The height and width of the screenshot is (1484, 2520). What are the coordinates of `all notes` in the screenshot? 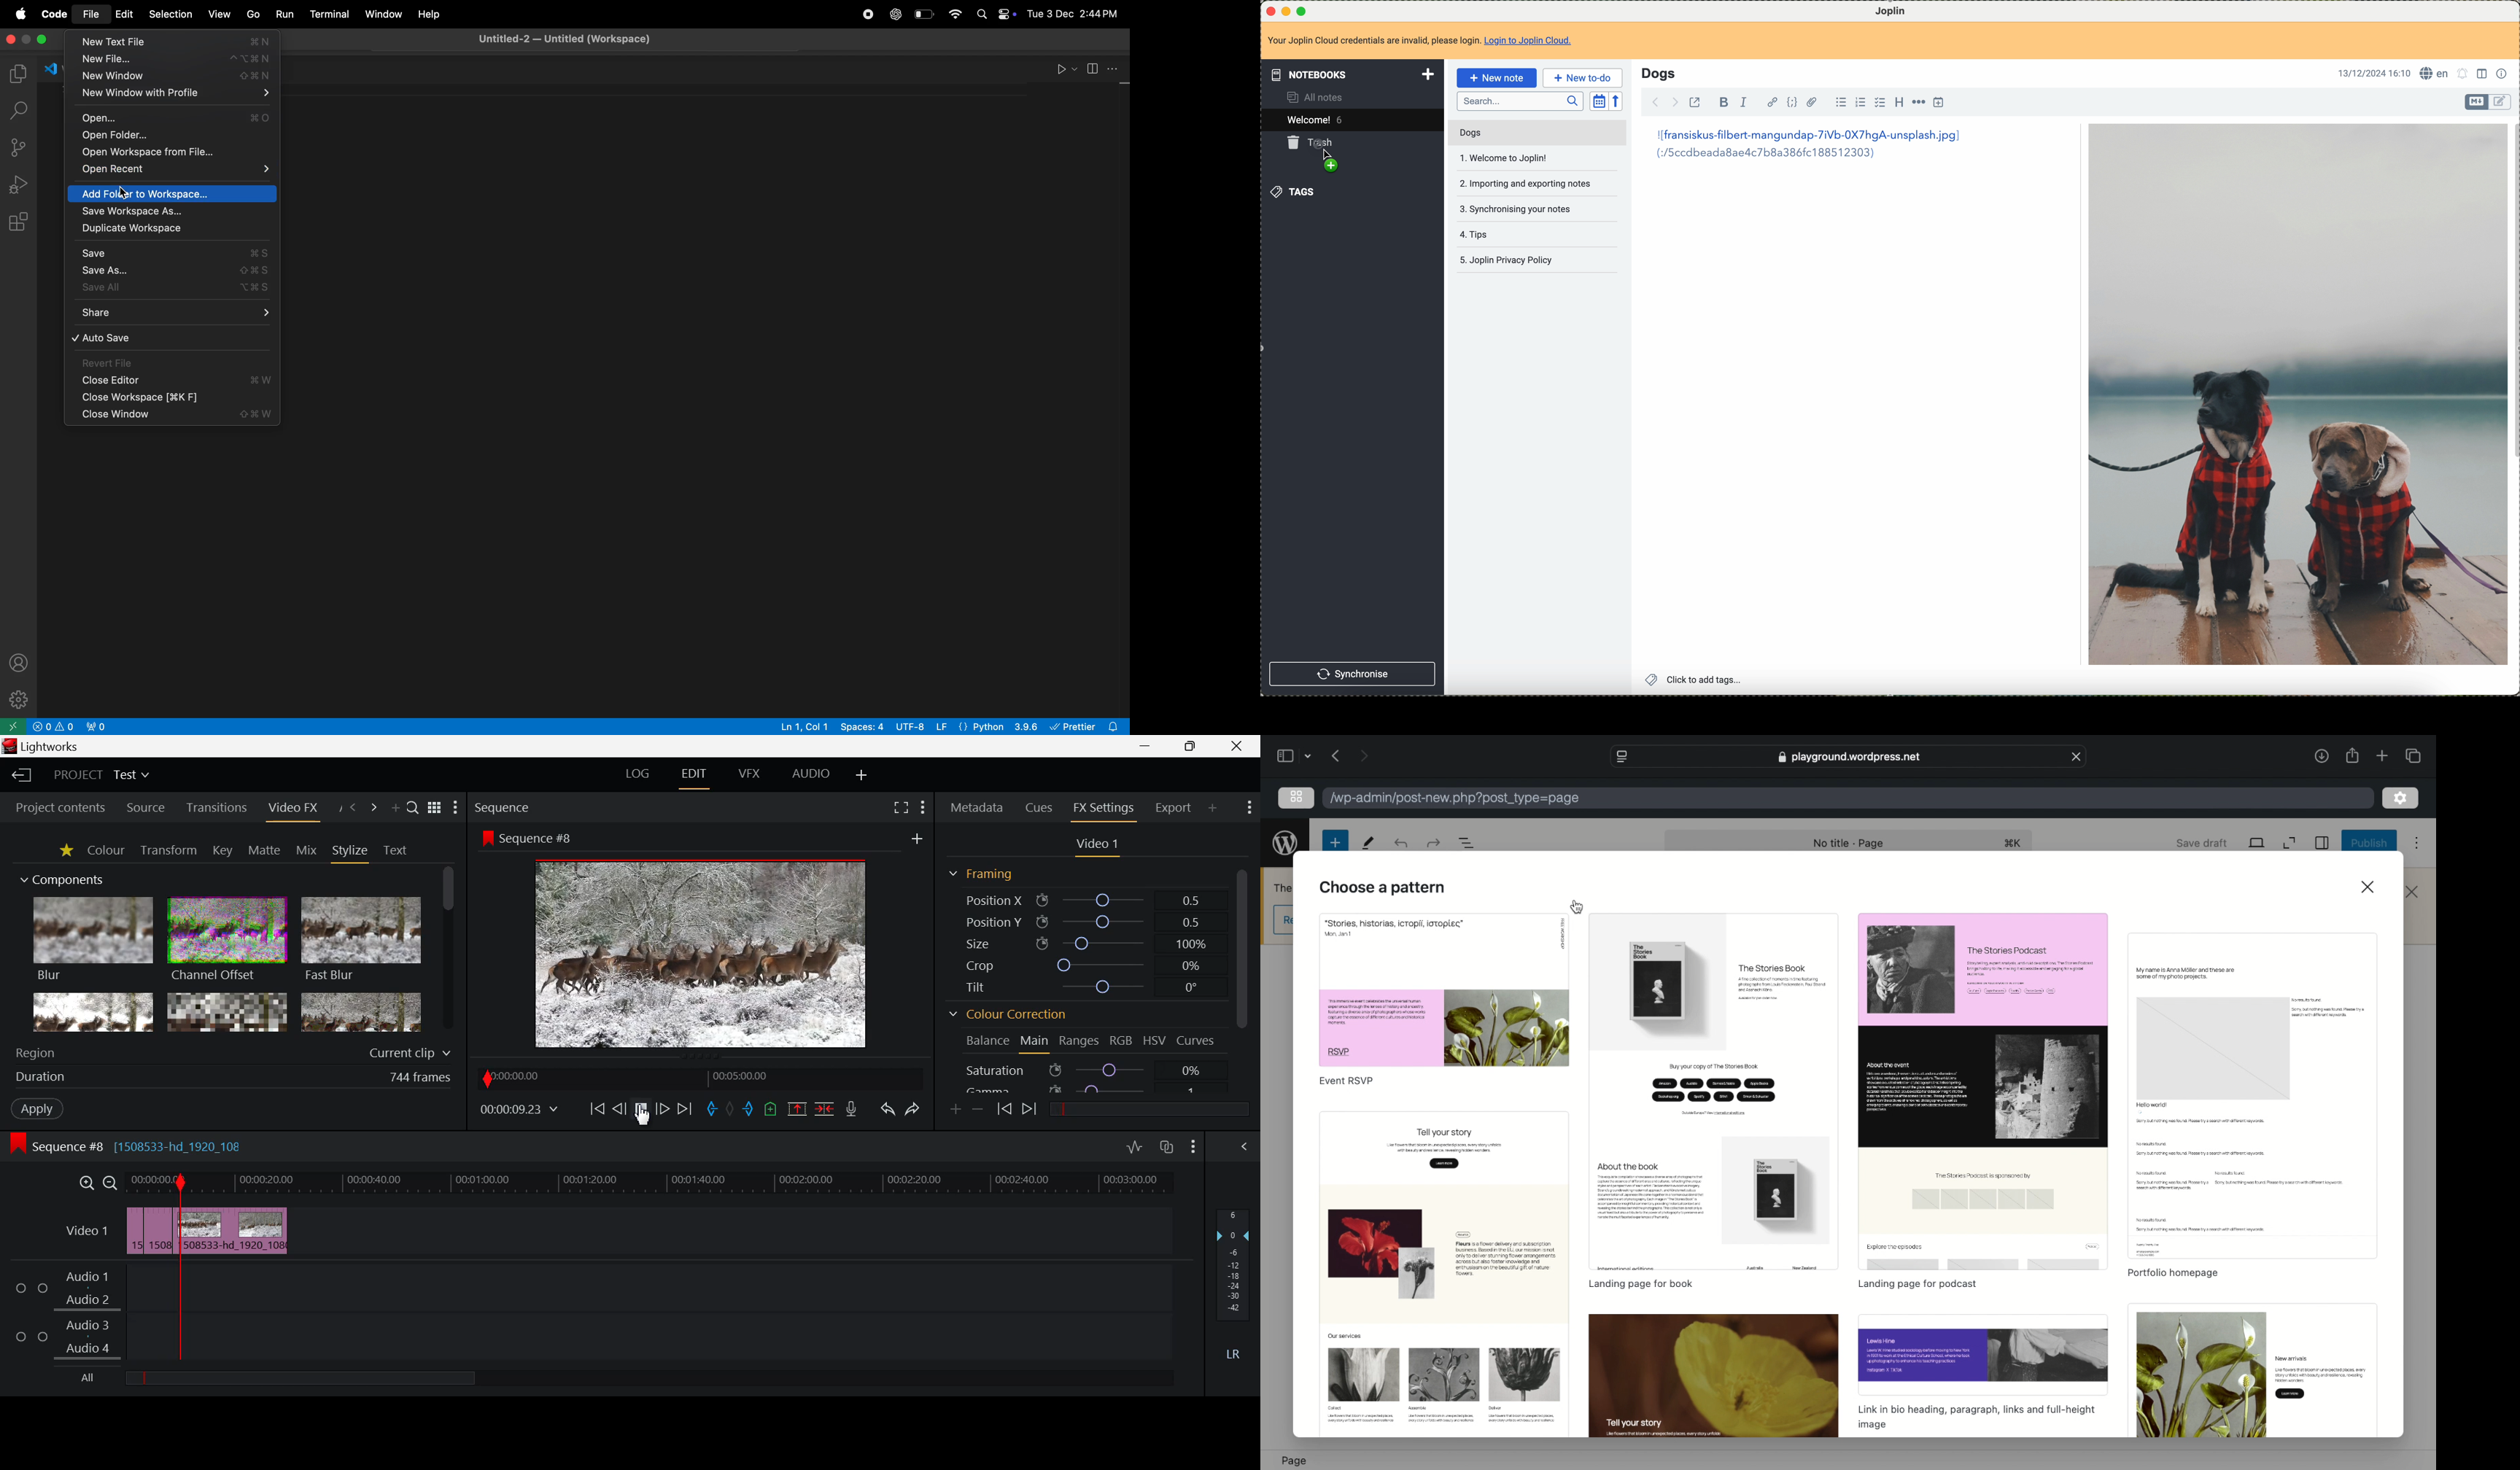 It's located at (1317, 97).